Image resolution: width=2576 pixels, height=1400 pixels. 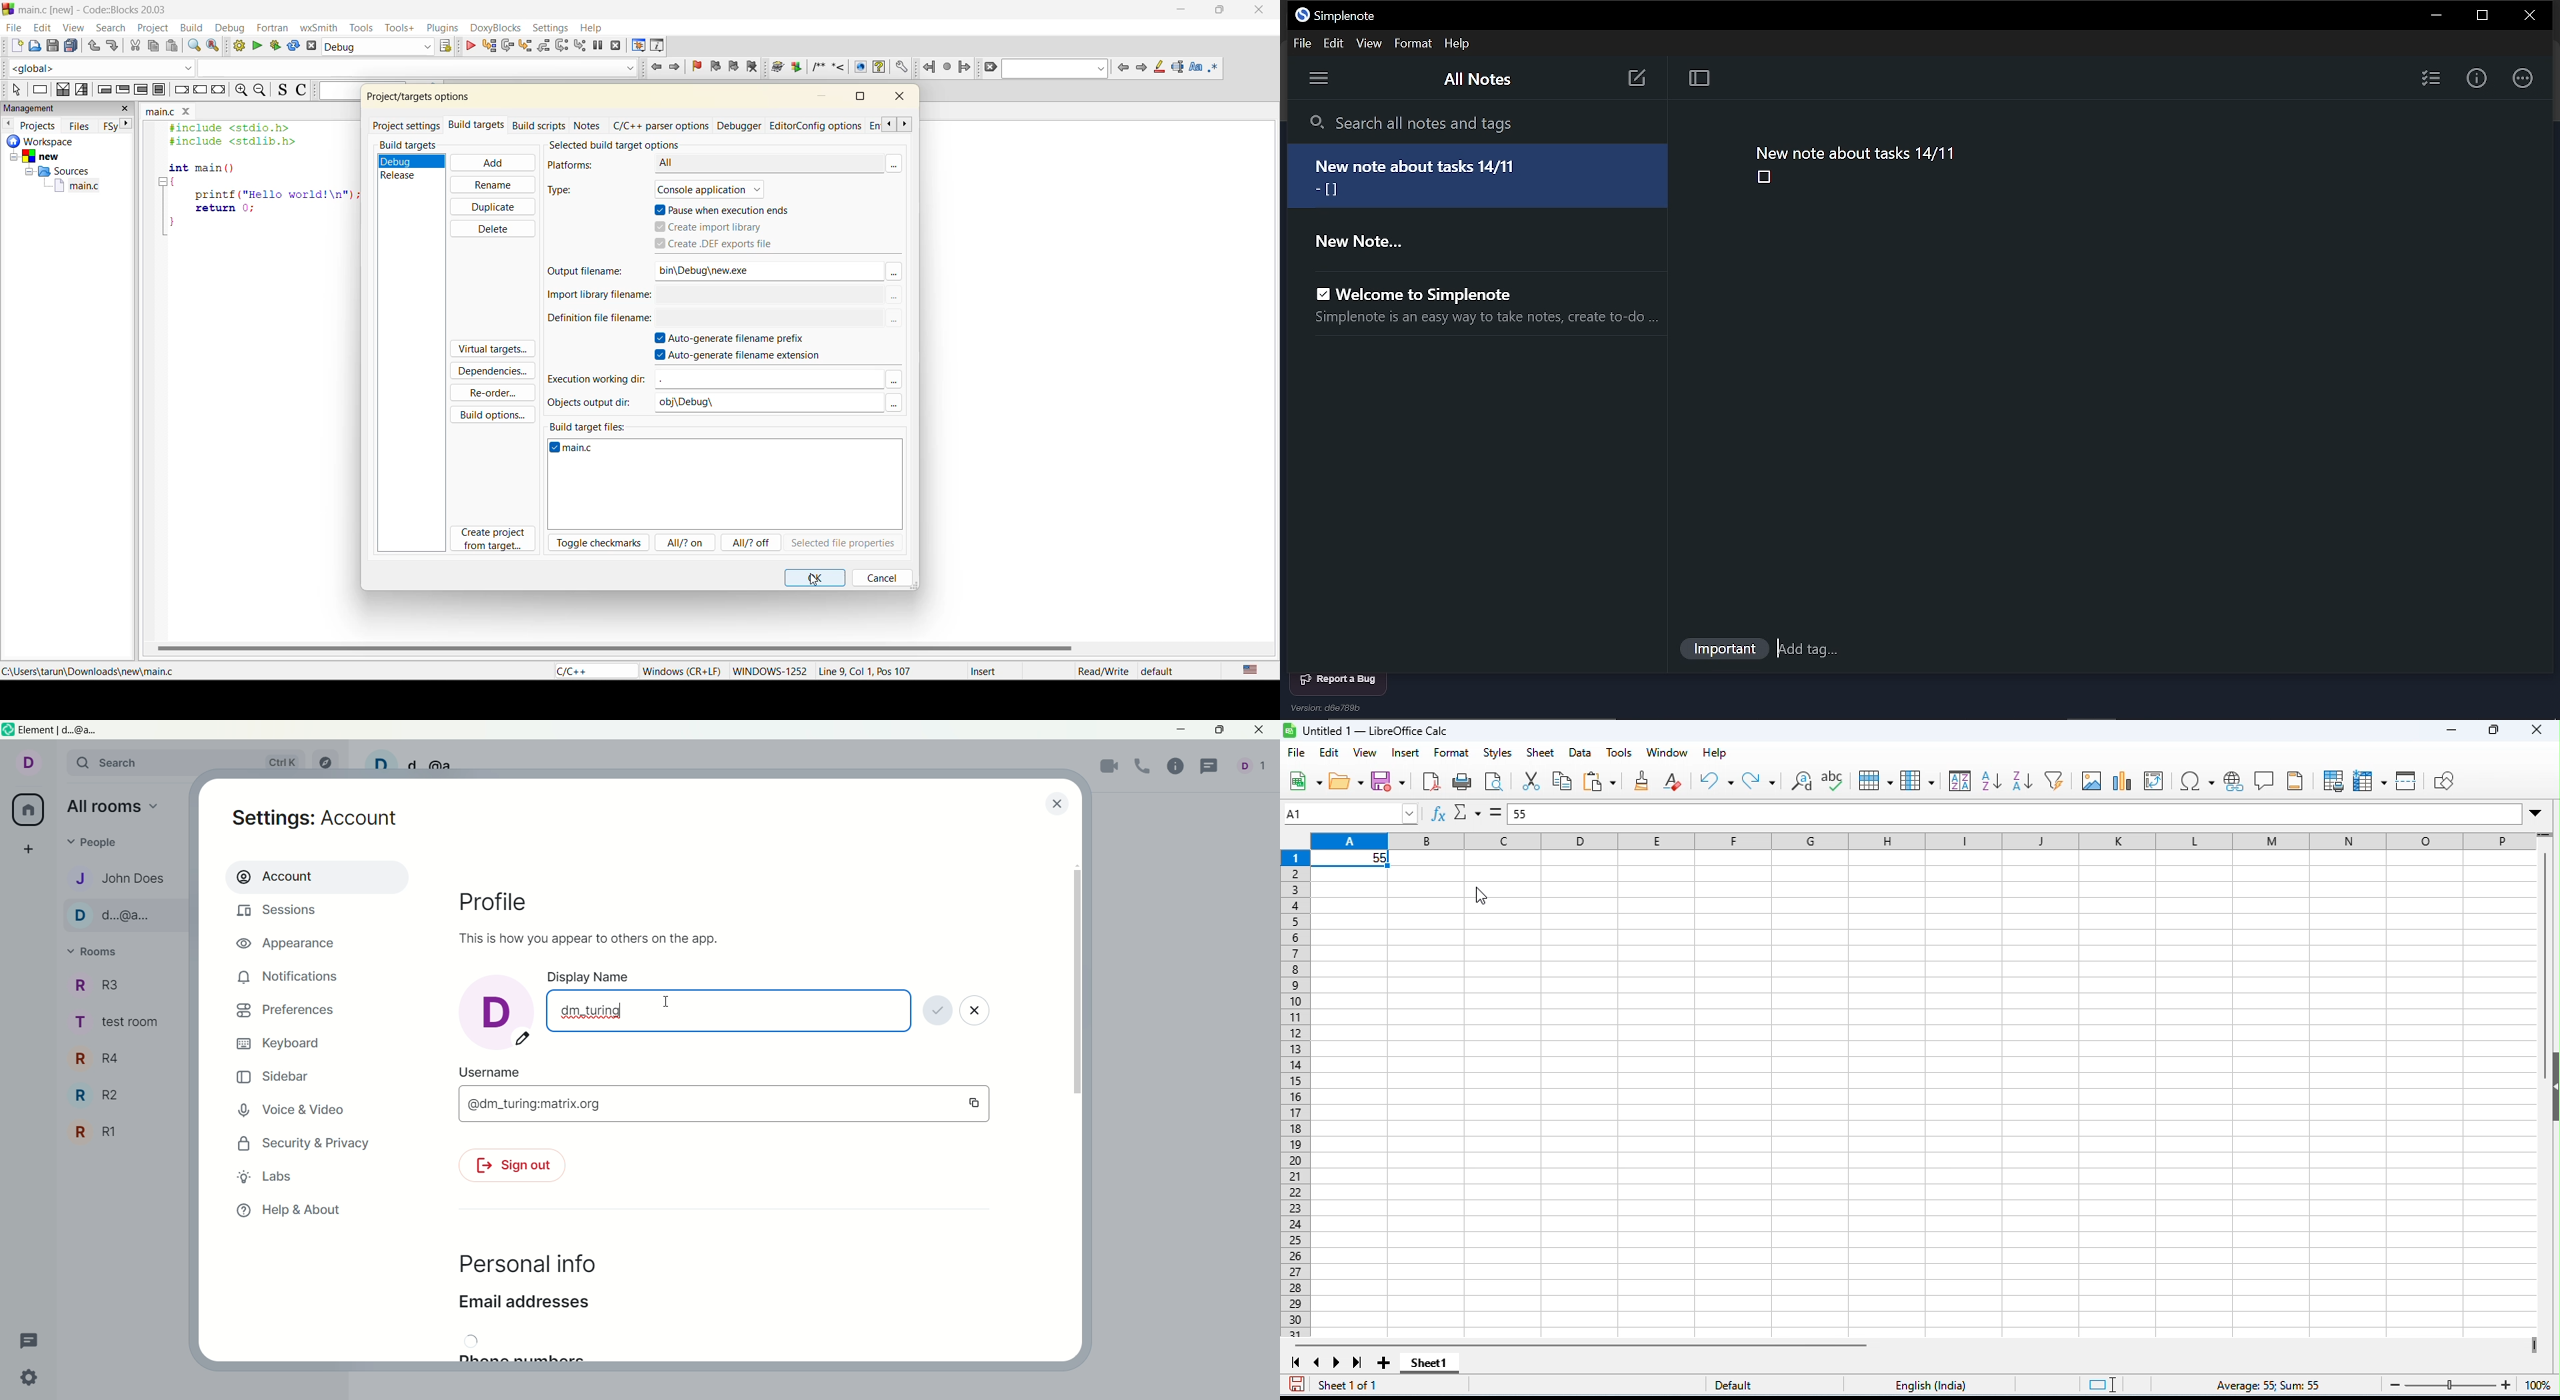 What do you see at coordinates (1110, 768) in the screenshot?
I see `video call` at bounding box center [1110, 768].